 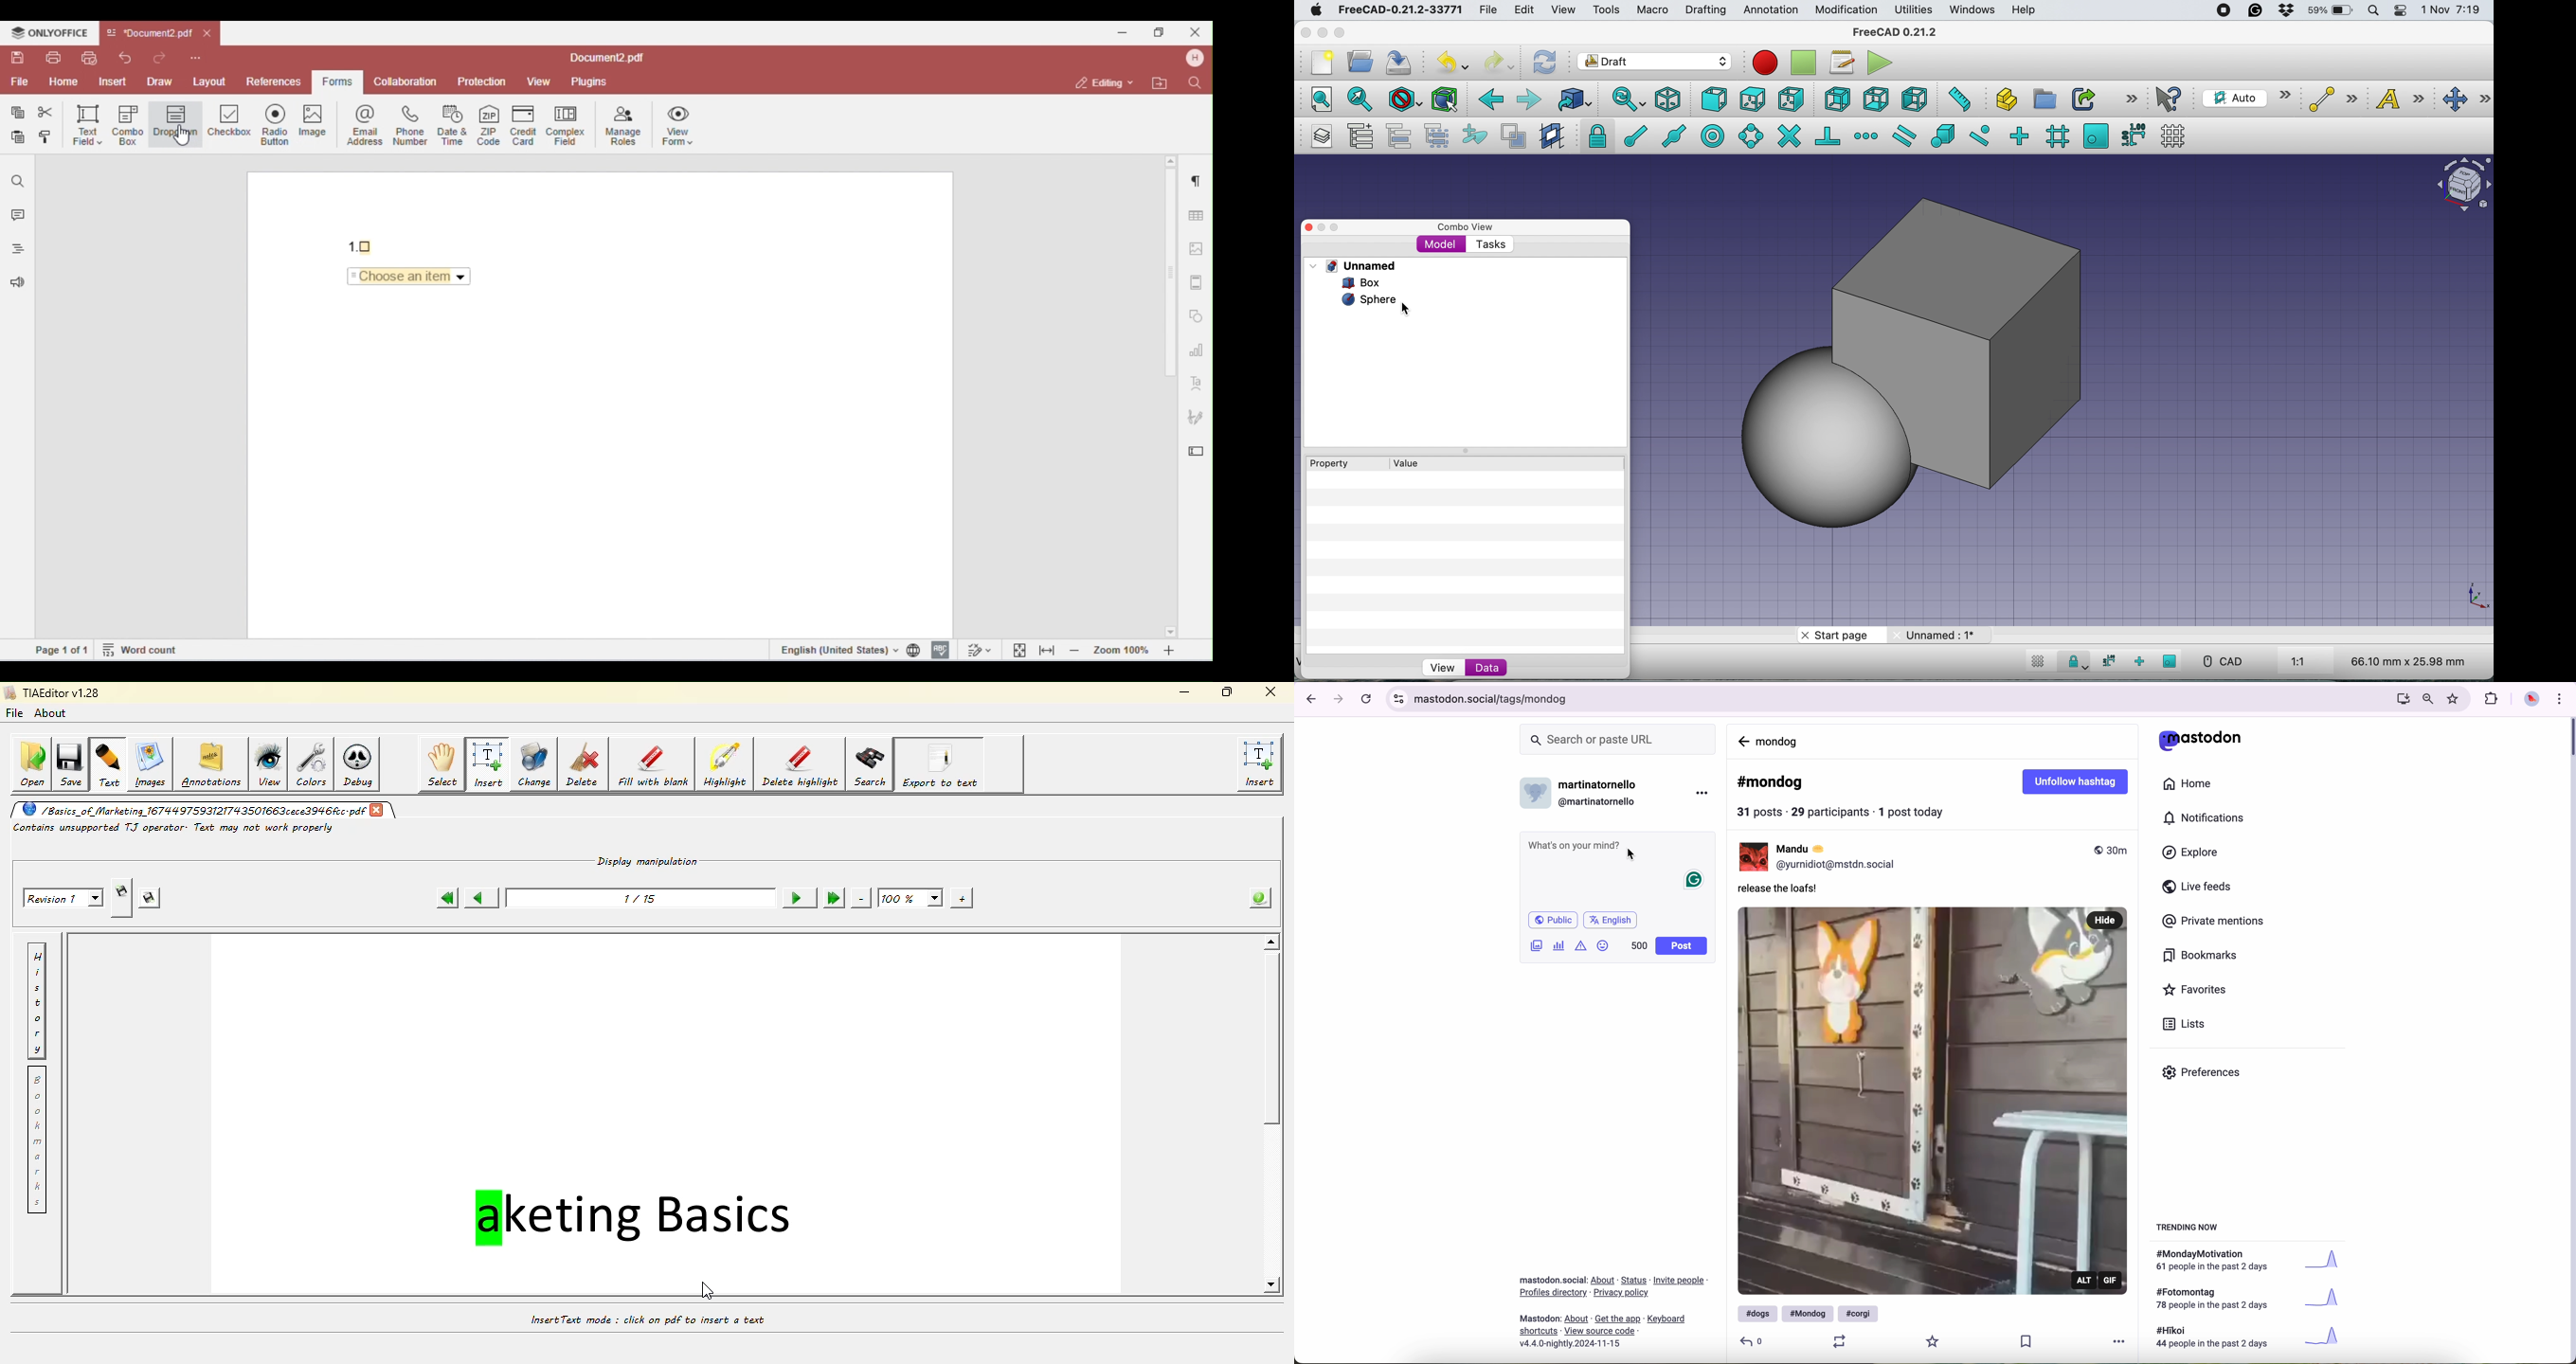 What do you see at coordinates (1594, 135) in the screenshot?
I see `snap lock` at bounding box center [1594, 135].